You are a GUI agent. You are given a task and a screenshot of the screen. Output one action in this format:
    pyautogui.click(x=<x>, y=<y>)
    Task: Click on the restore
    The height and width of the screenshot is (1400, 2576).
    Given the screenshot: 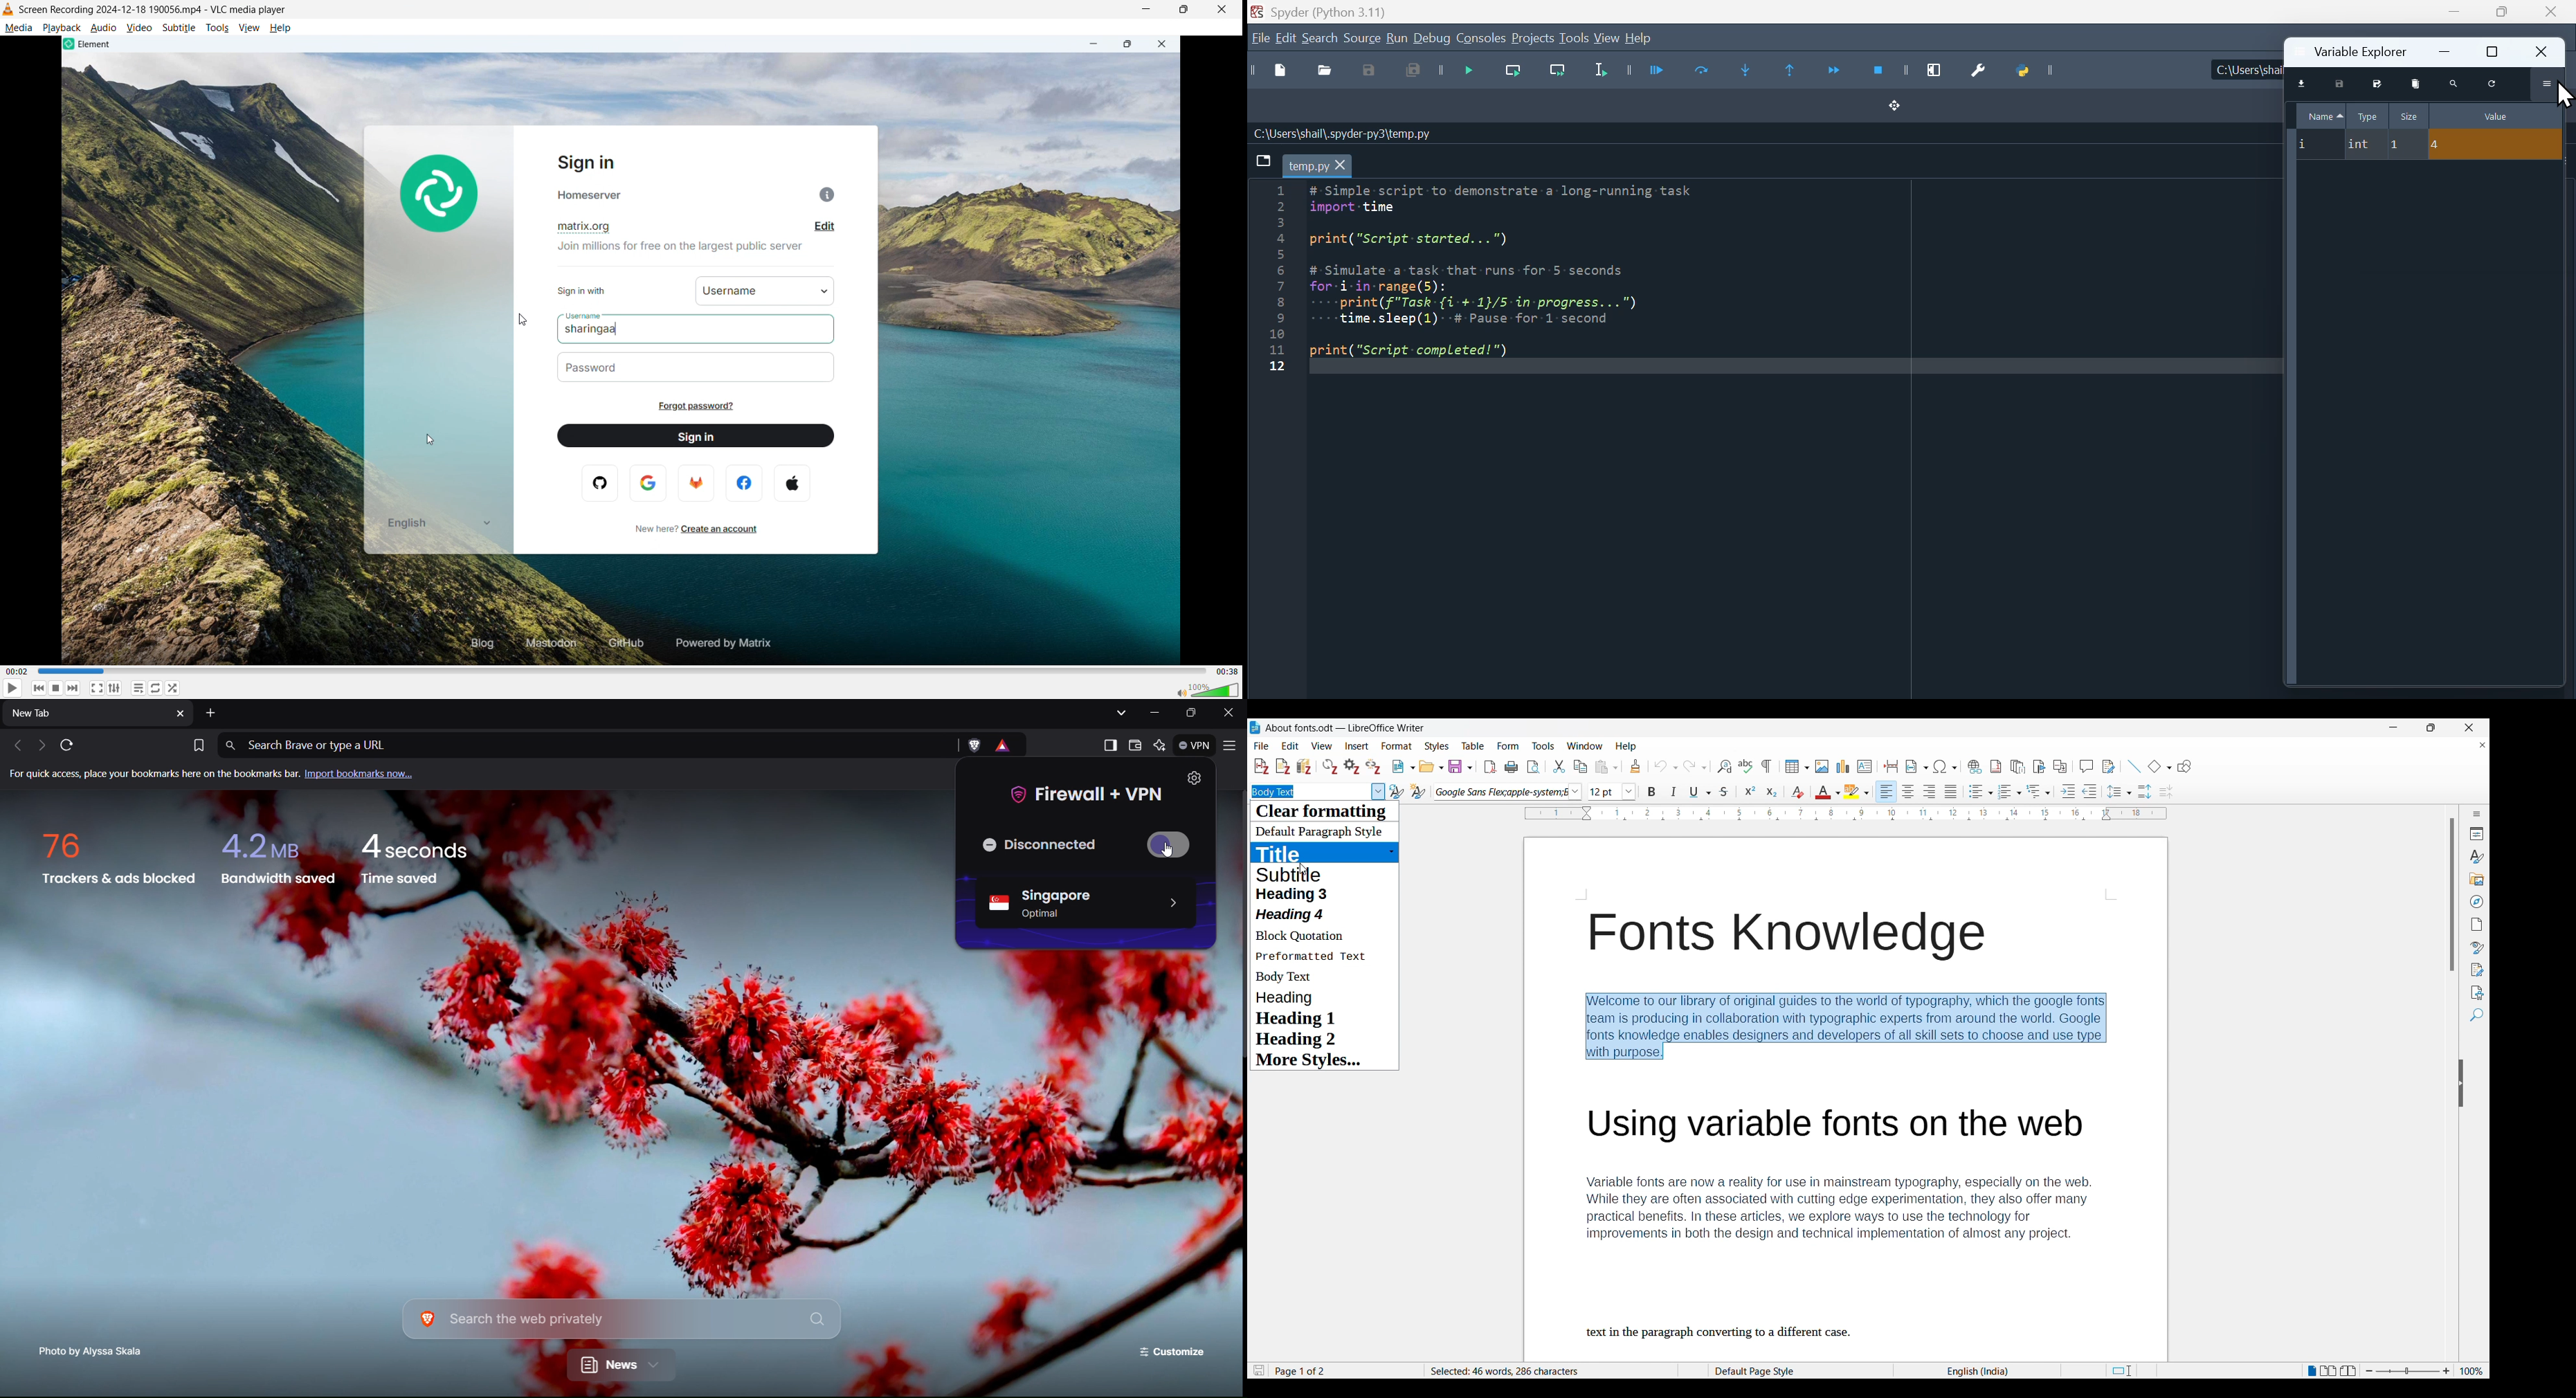 What is the action you would take?
    pyautogui.click(x=2492, y=51)
    